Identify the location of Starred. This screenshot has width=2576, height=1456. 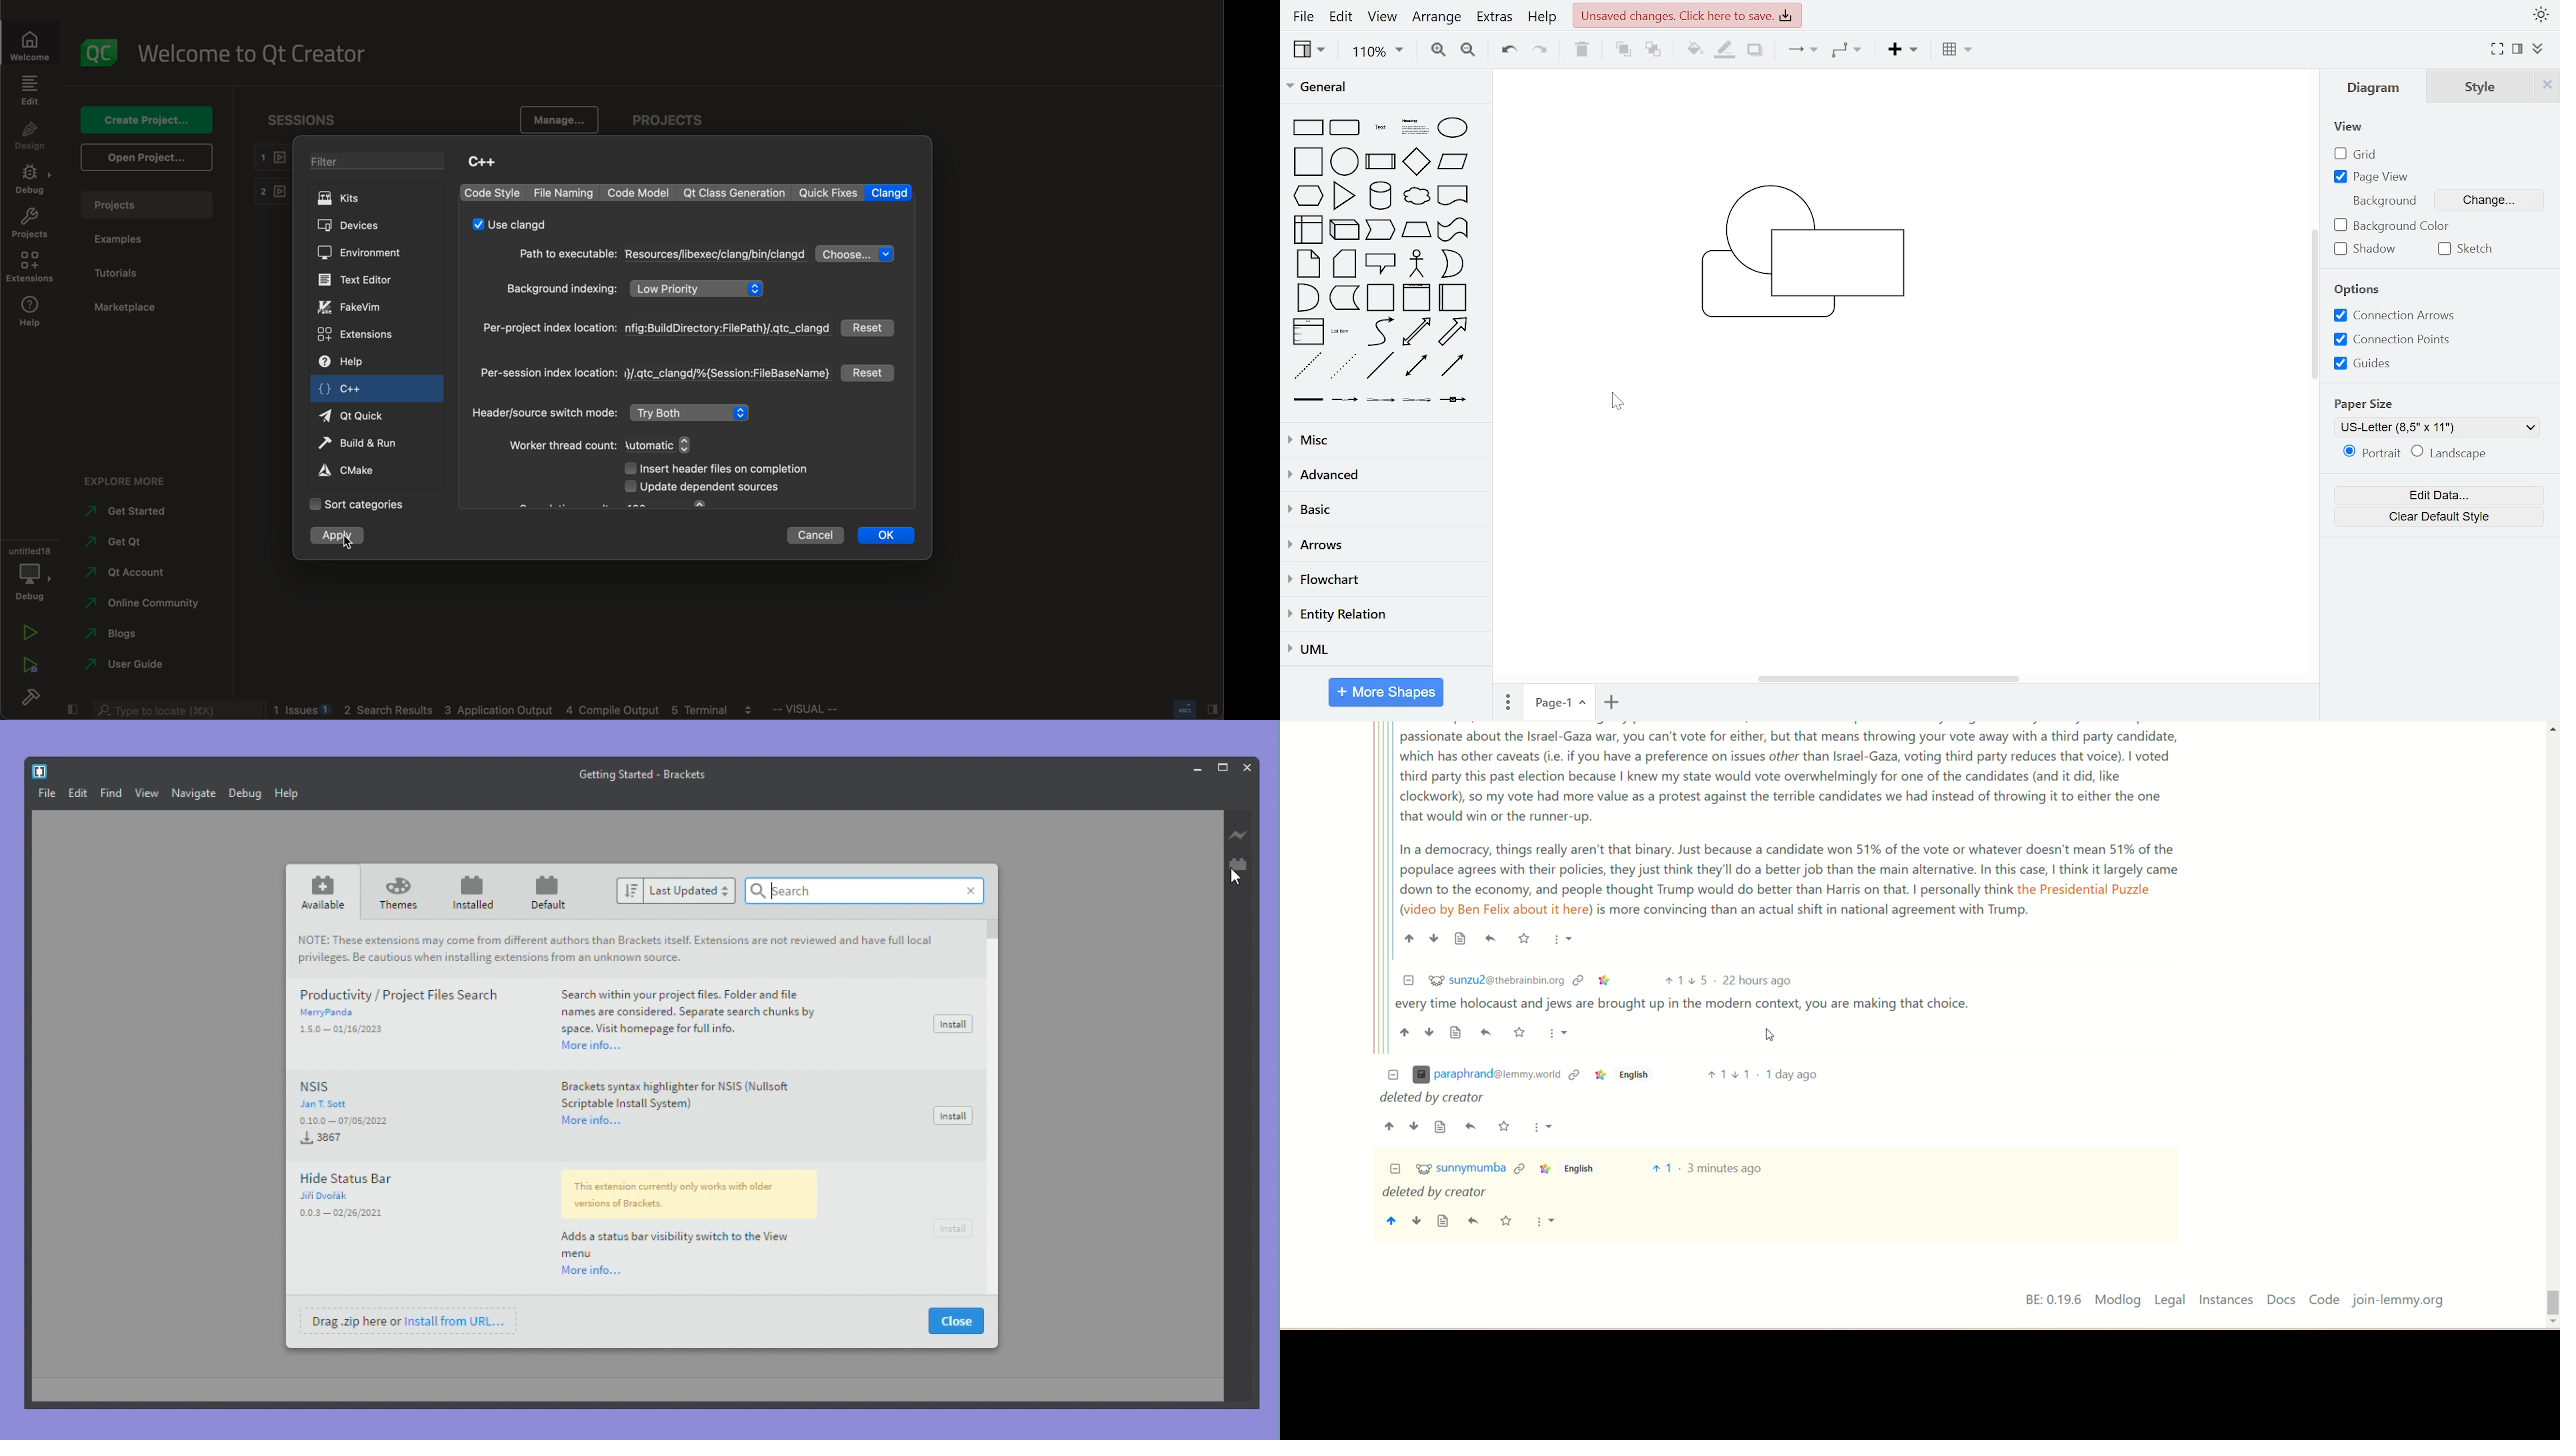
(1505, 1126).